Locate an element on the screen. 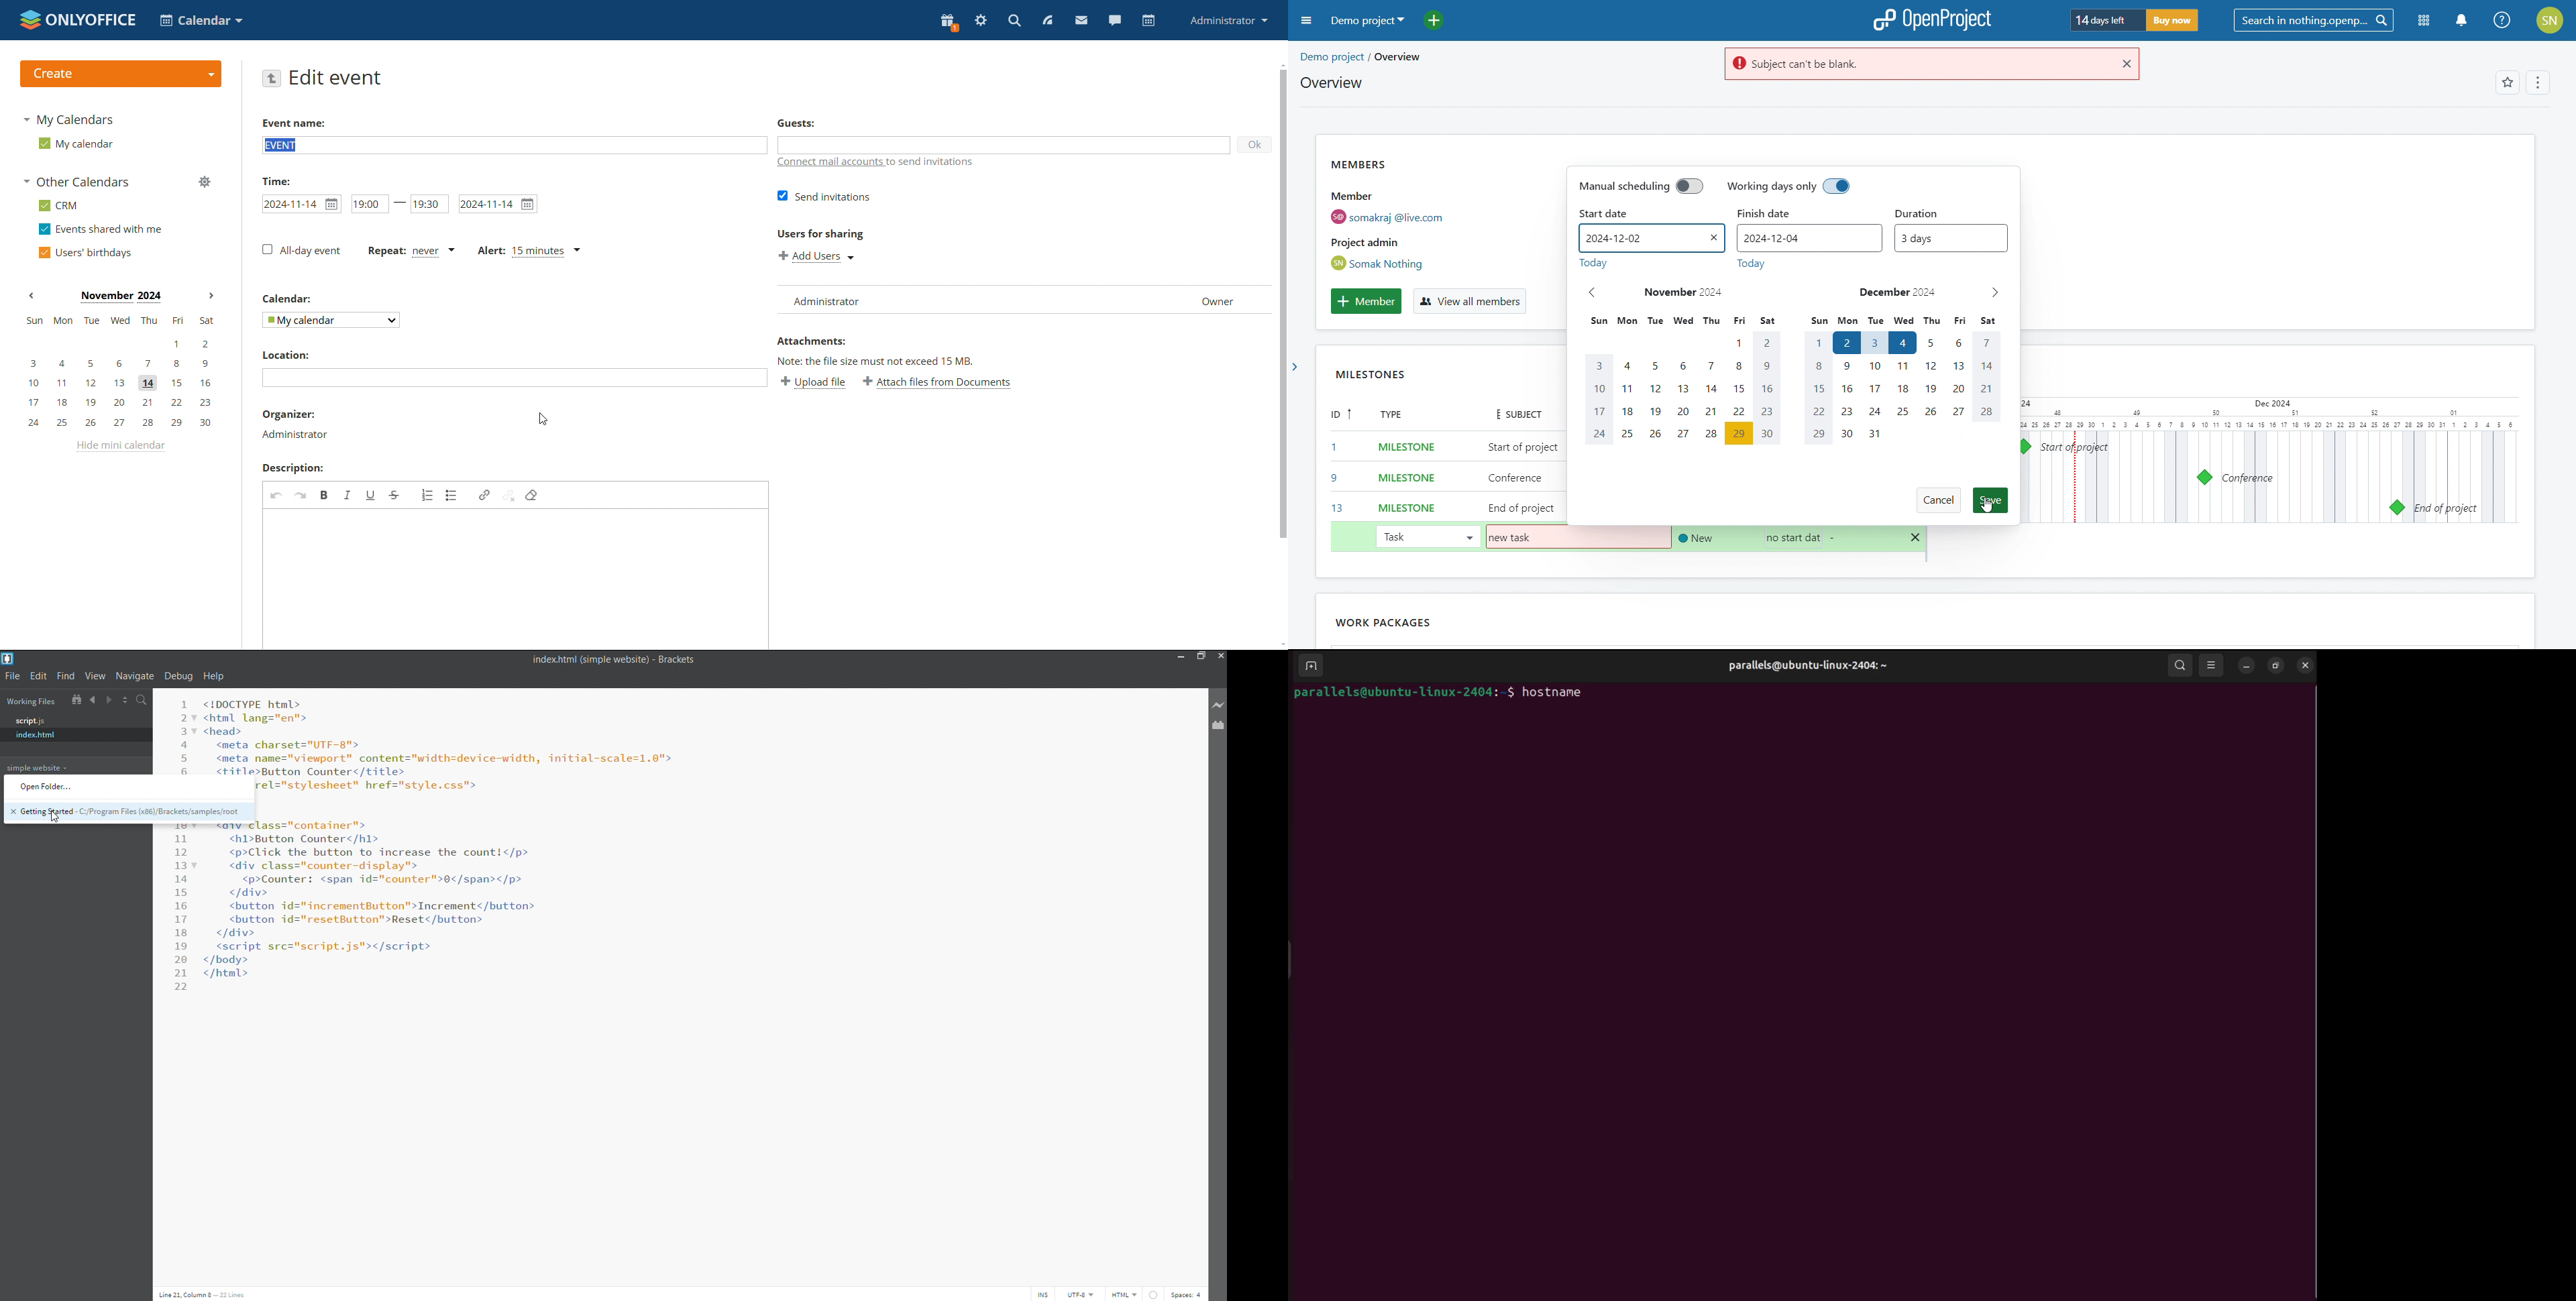 The image size is (2576, 1316). edit is located at coordinates (40, 675).